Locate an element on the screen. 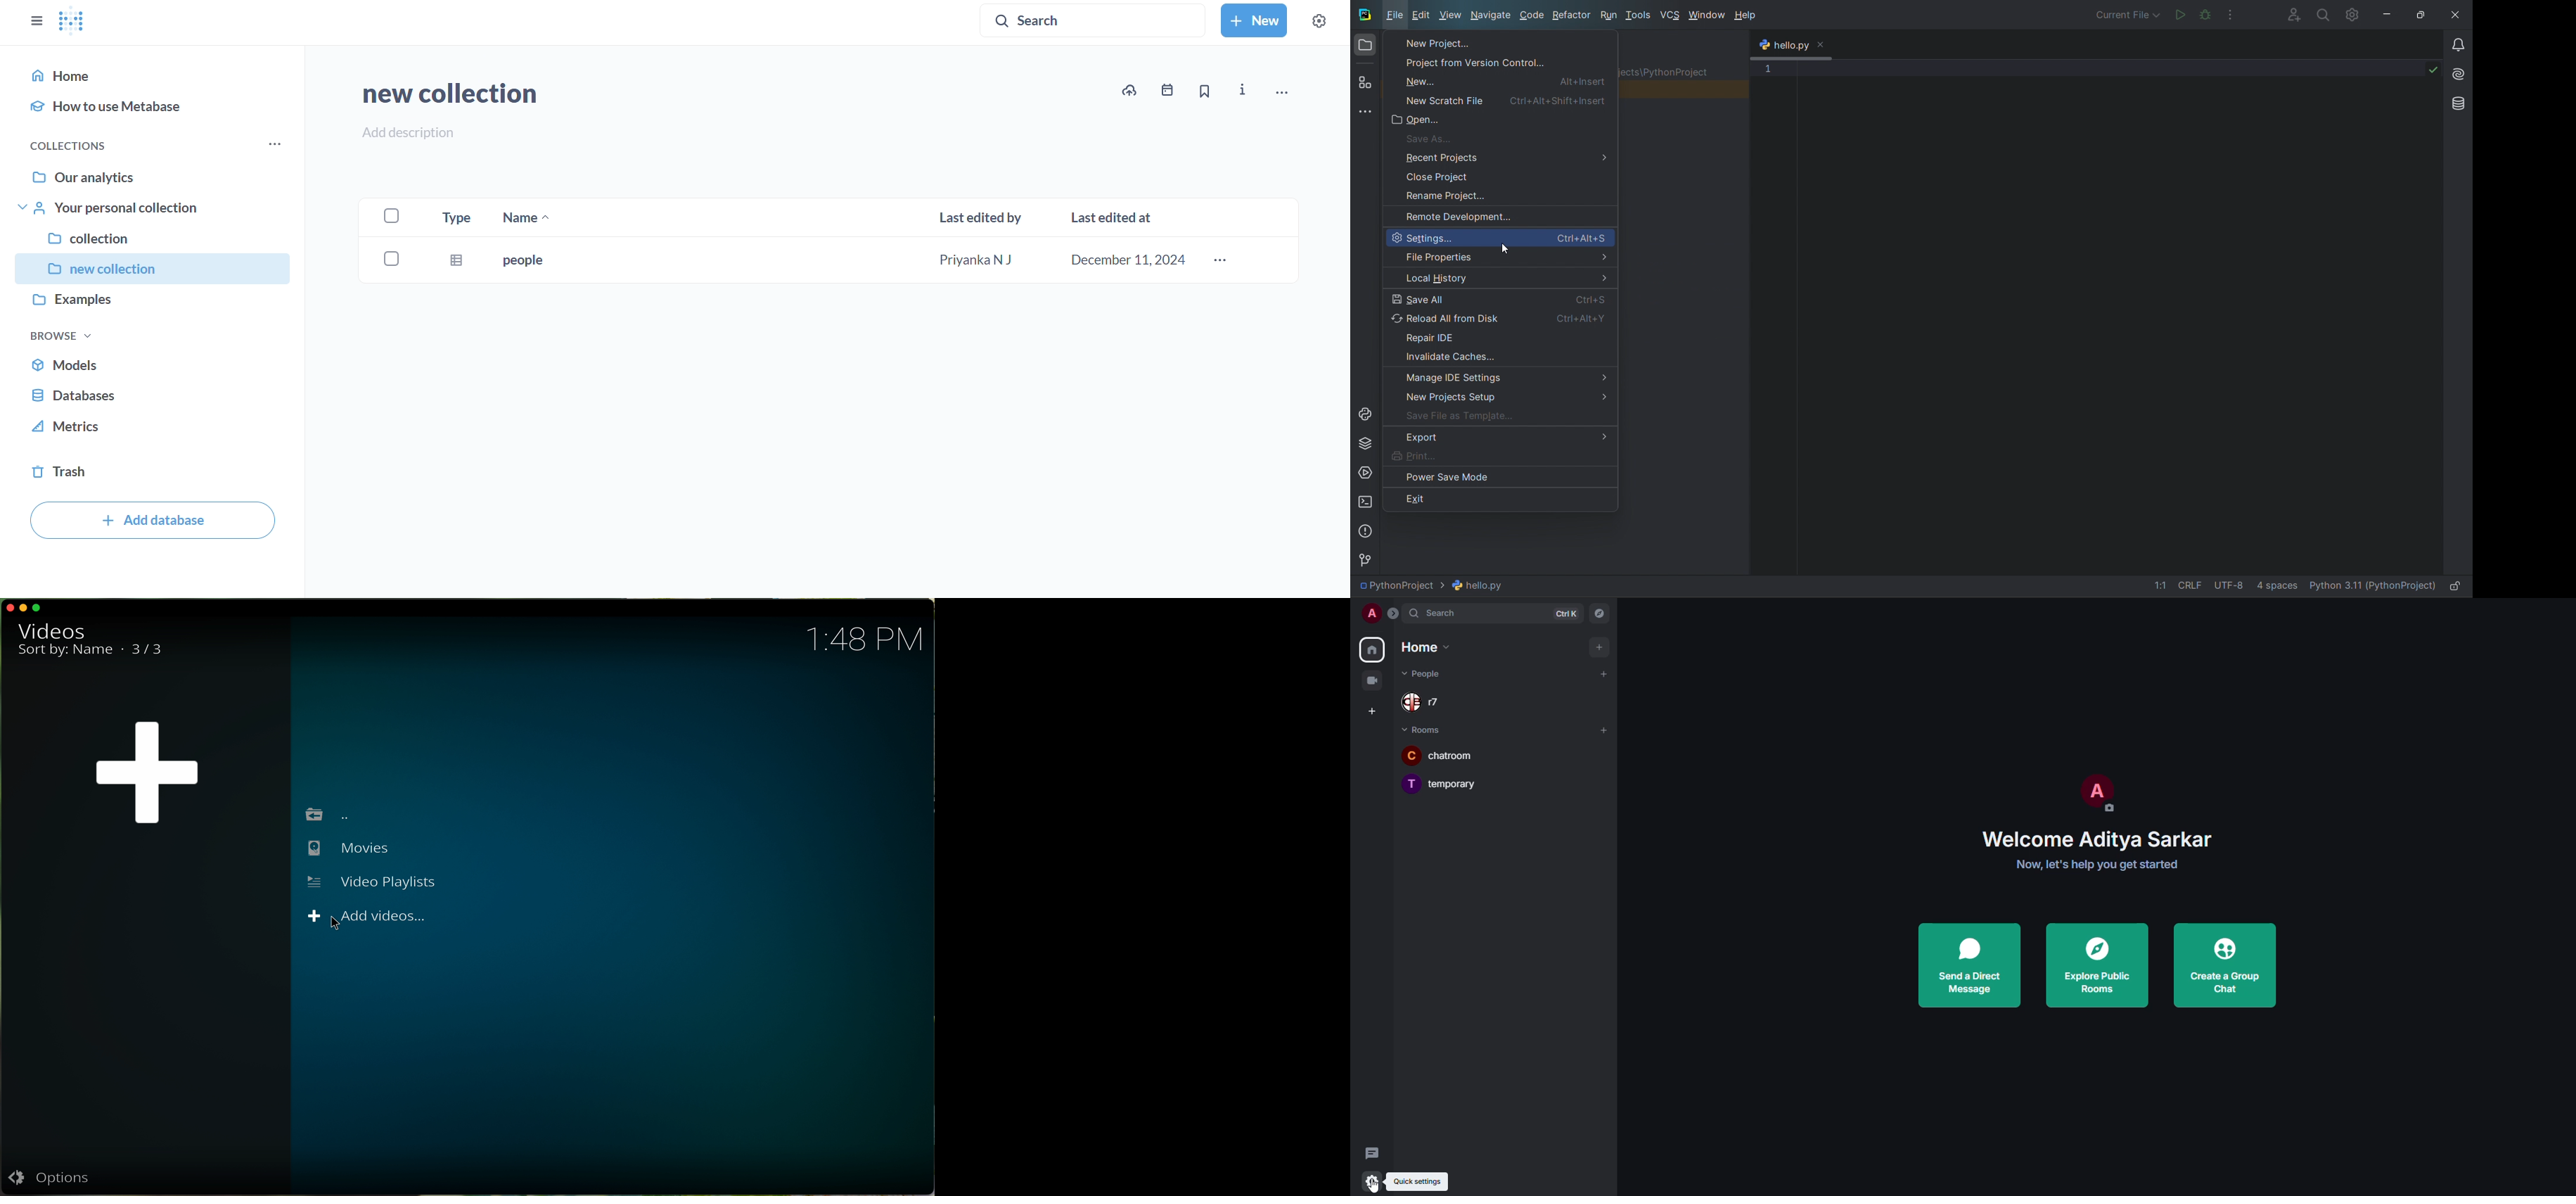  profile is located at coordinates (1372, 613).